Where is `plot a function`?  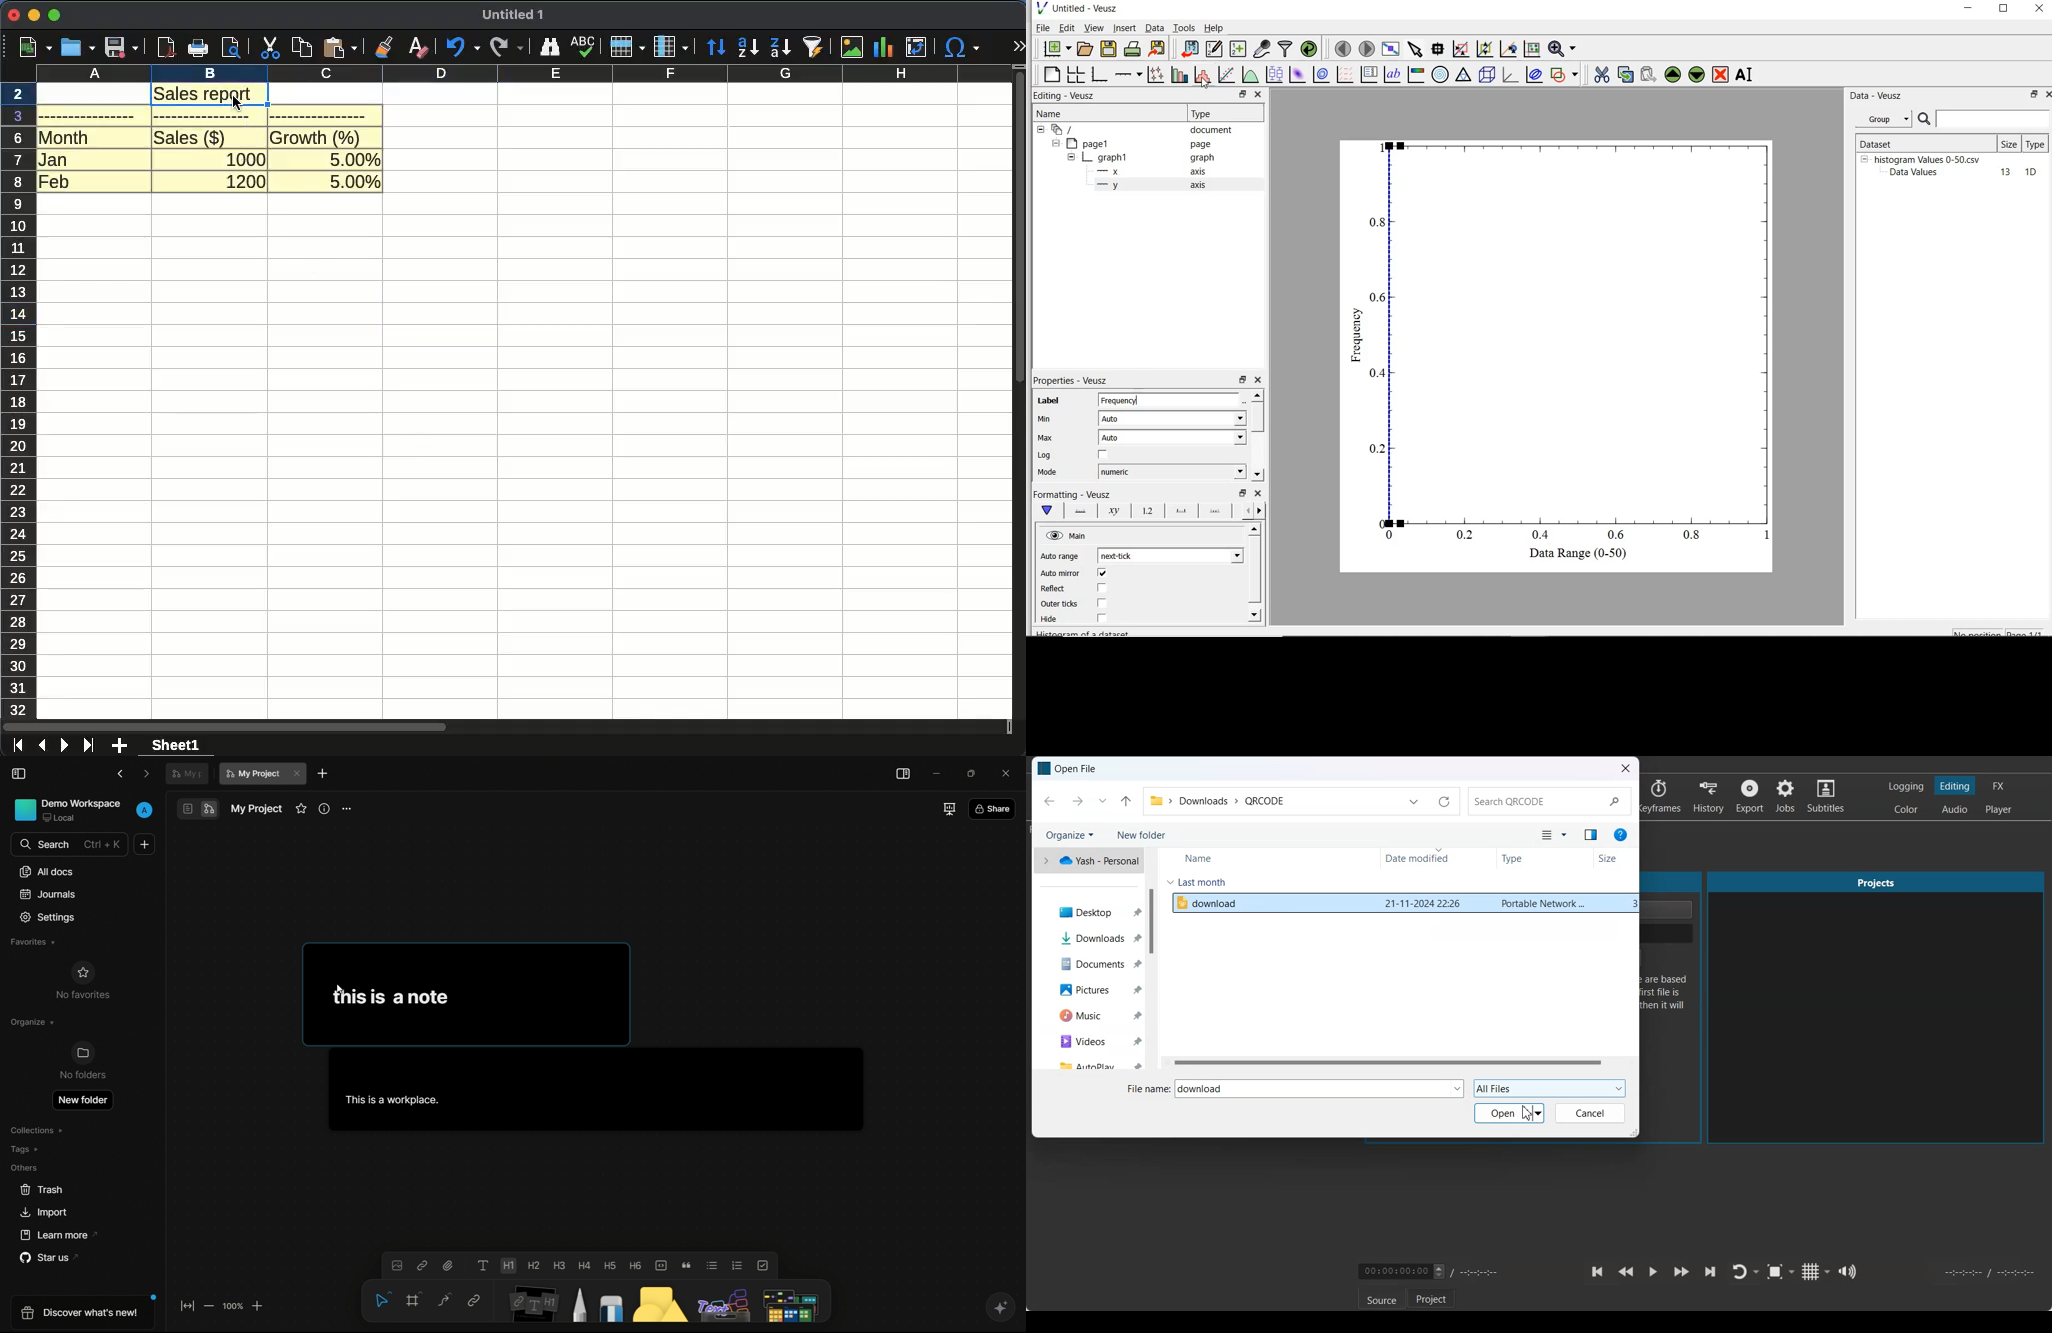 plot a function is located at coordinates (1249, 75).